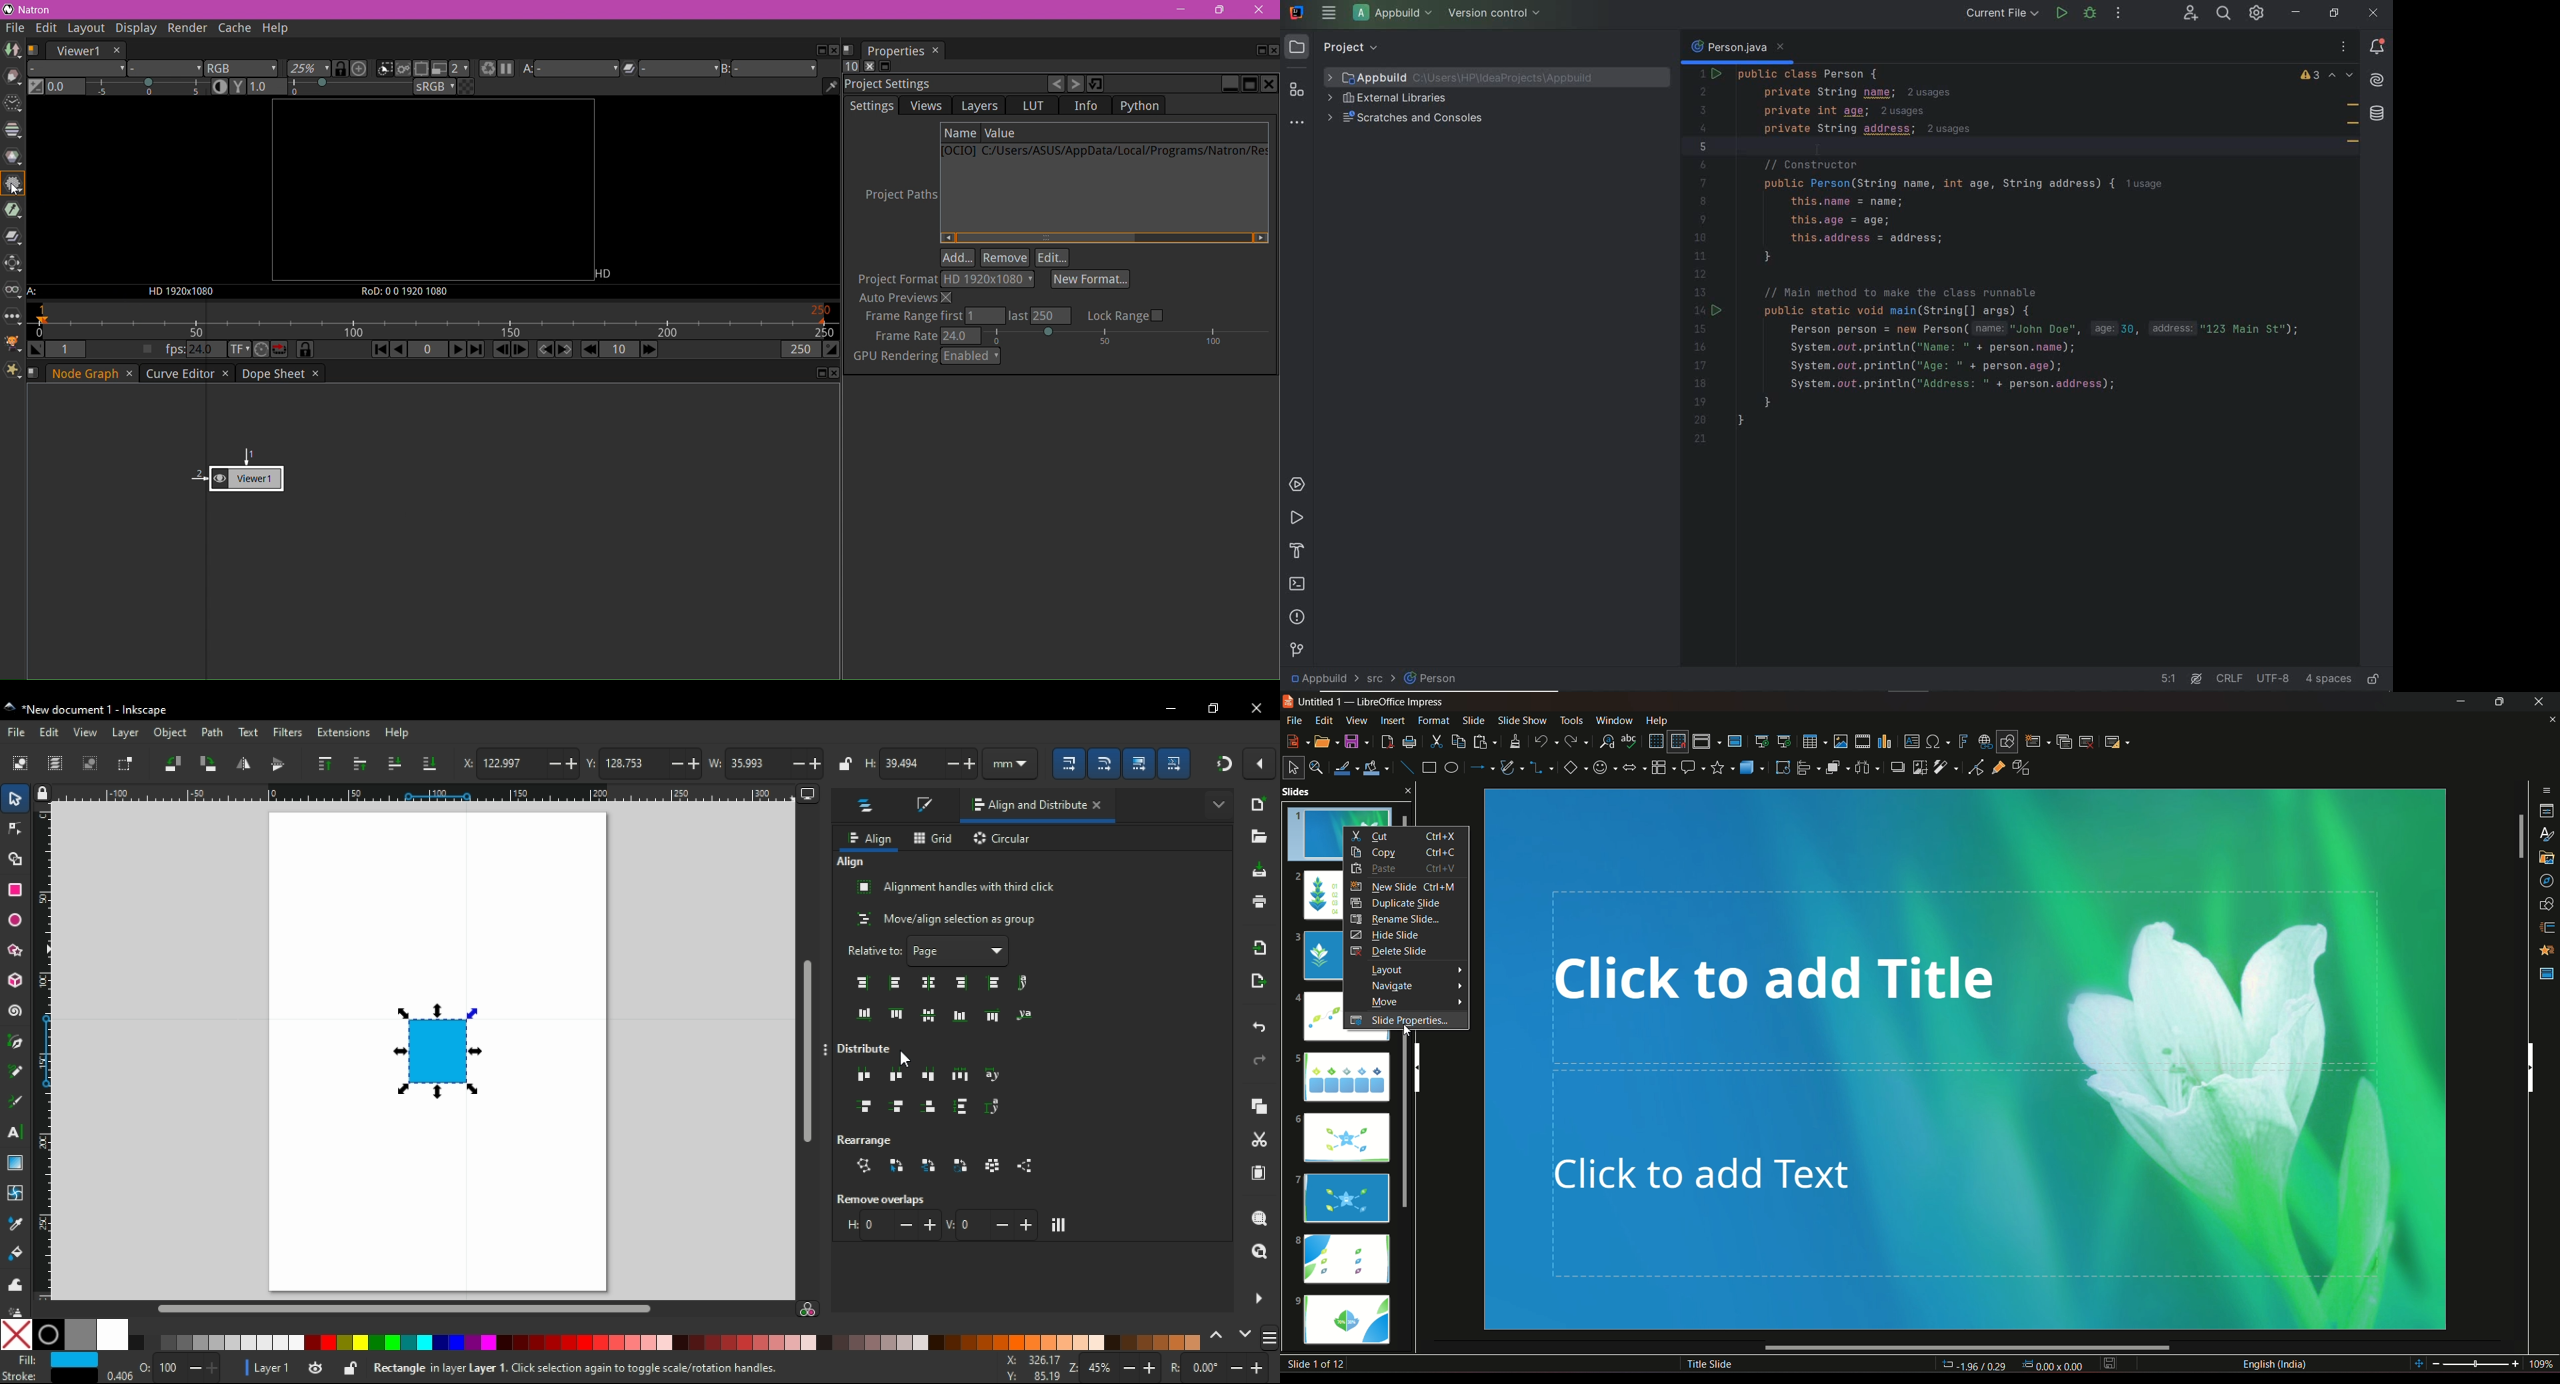 The height and width of the screenshot is (1400, 2576). Describe the element at coordinates (2006, 741) in the screenshot. I see `show draw functions` at that location.